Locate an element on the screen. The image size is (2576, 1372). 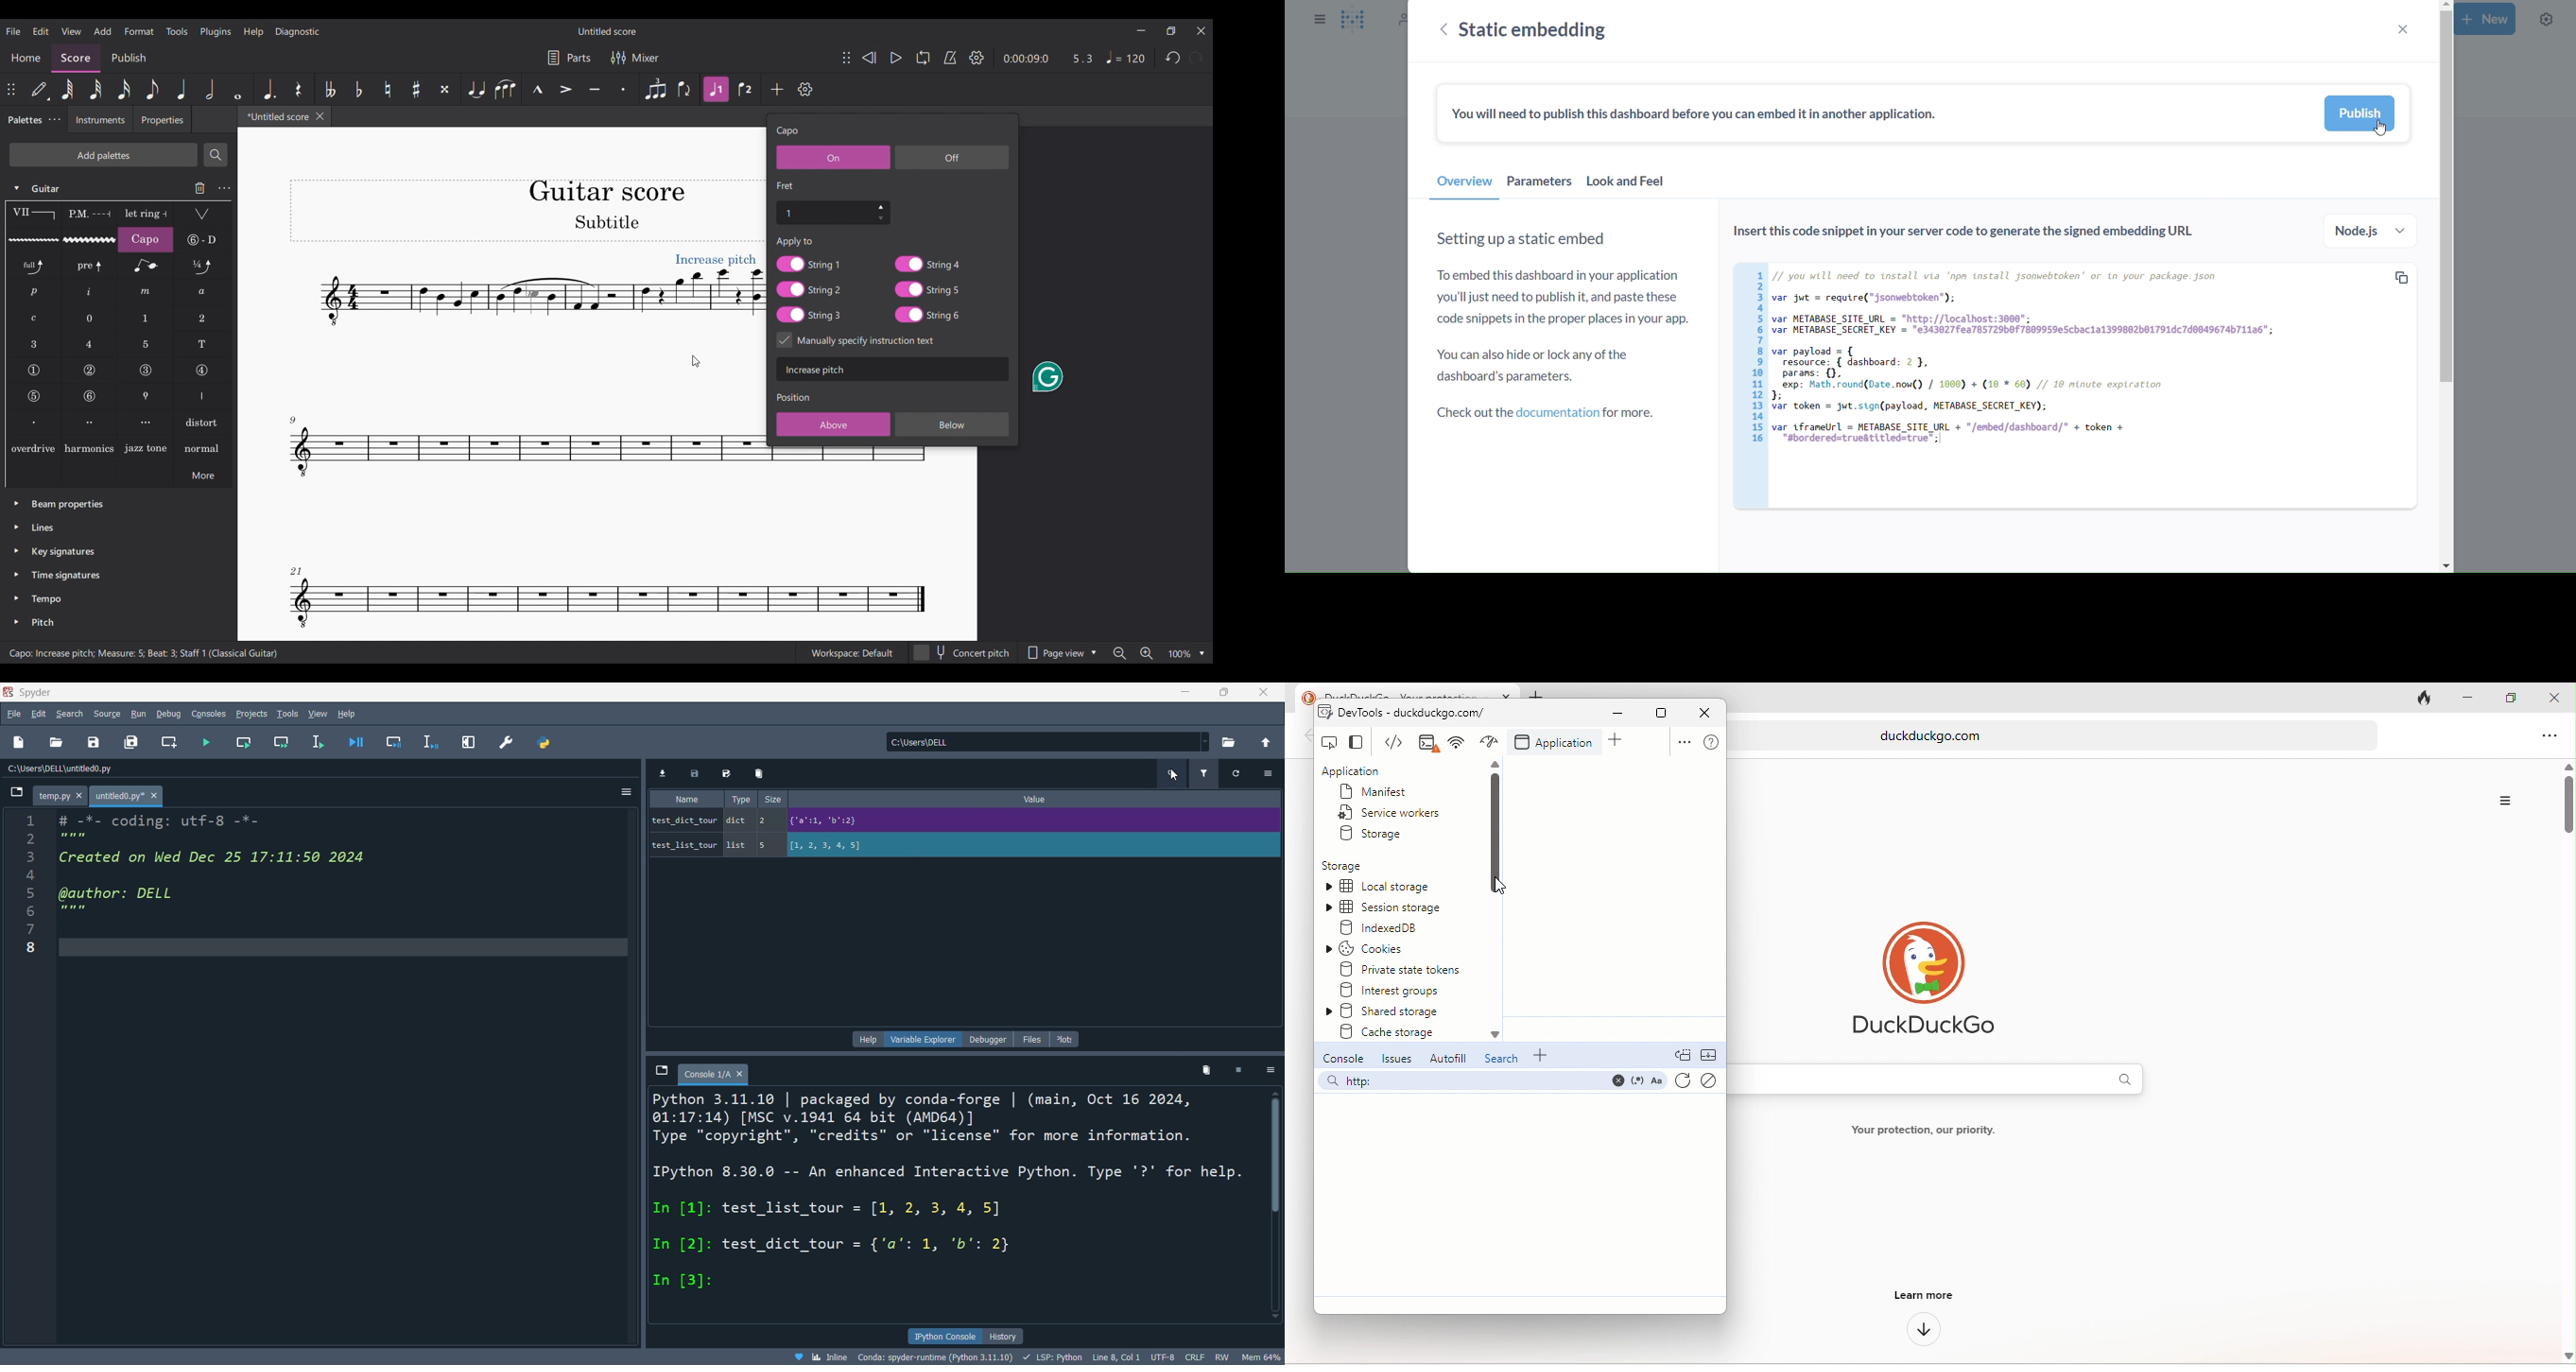
file is located at coordinates (12, 714).